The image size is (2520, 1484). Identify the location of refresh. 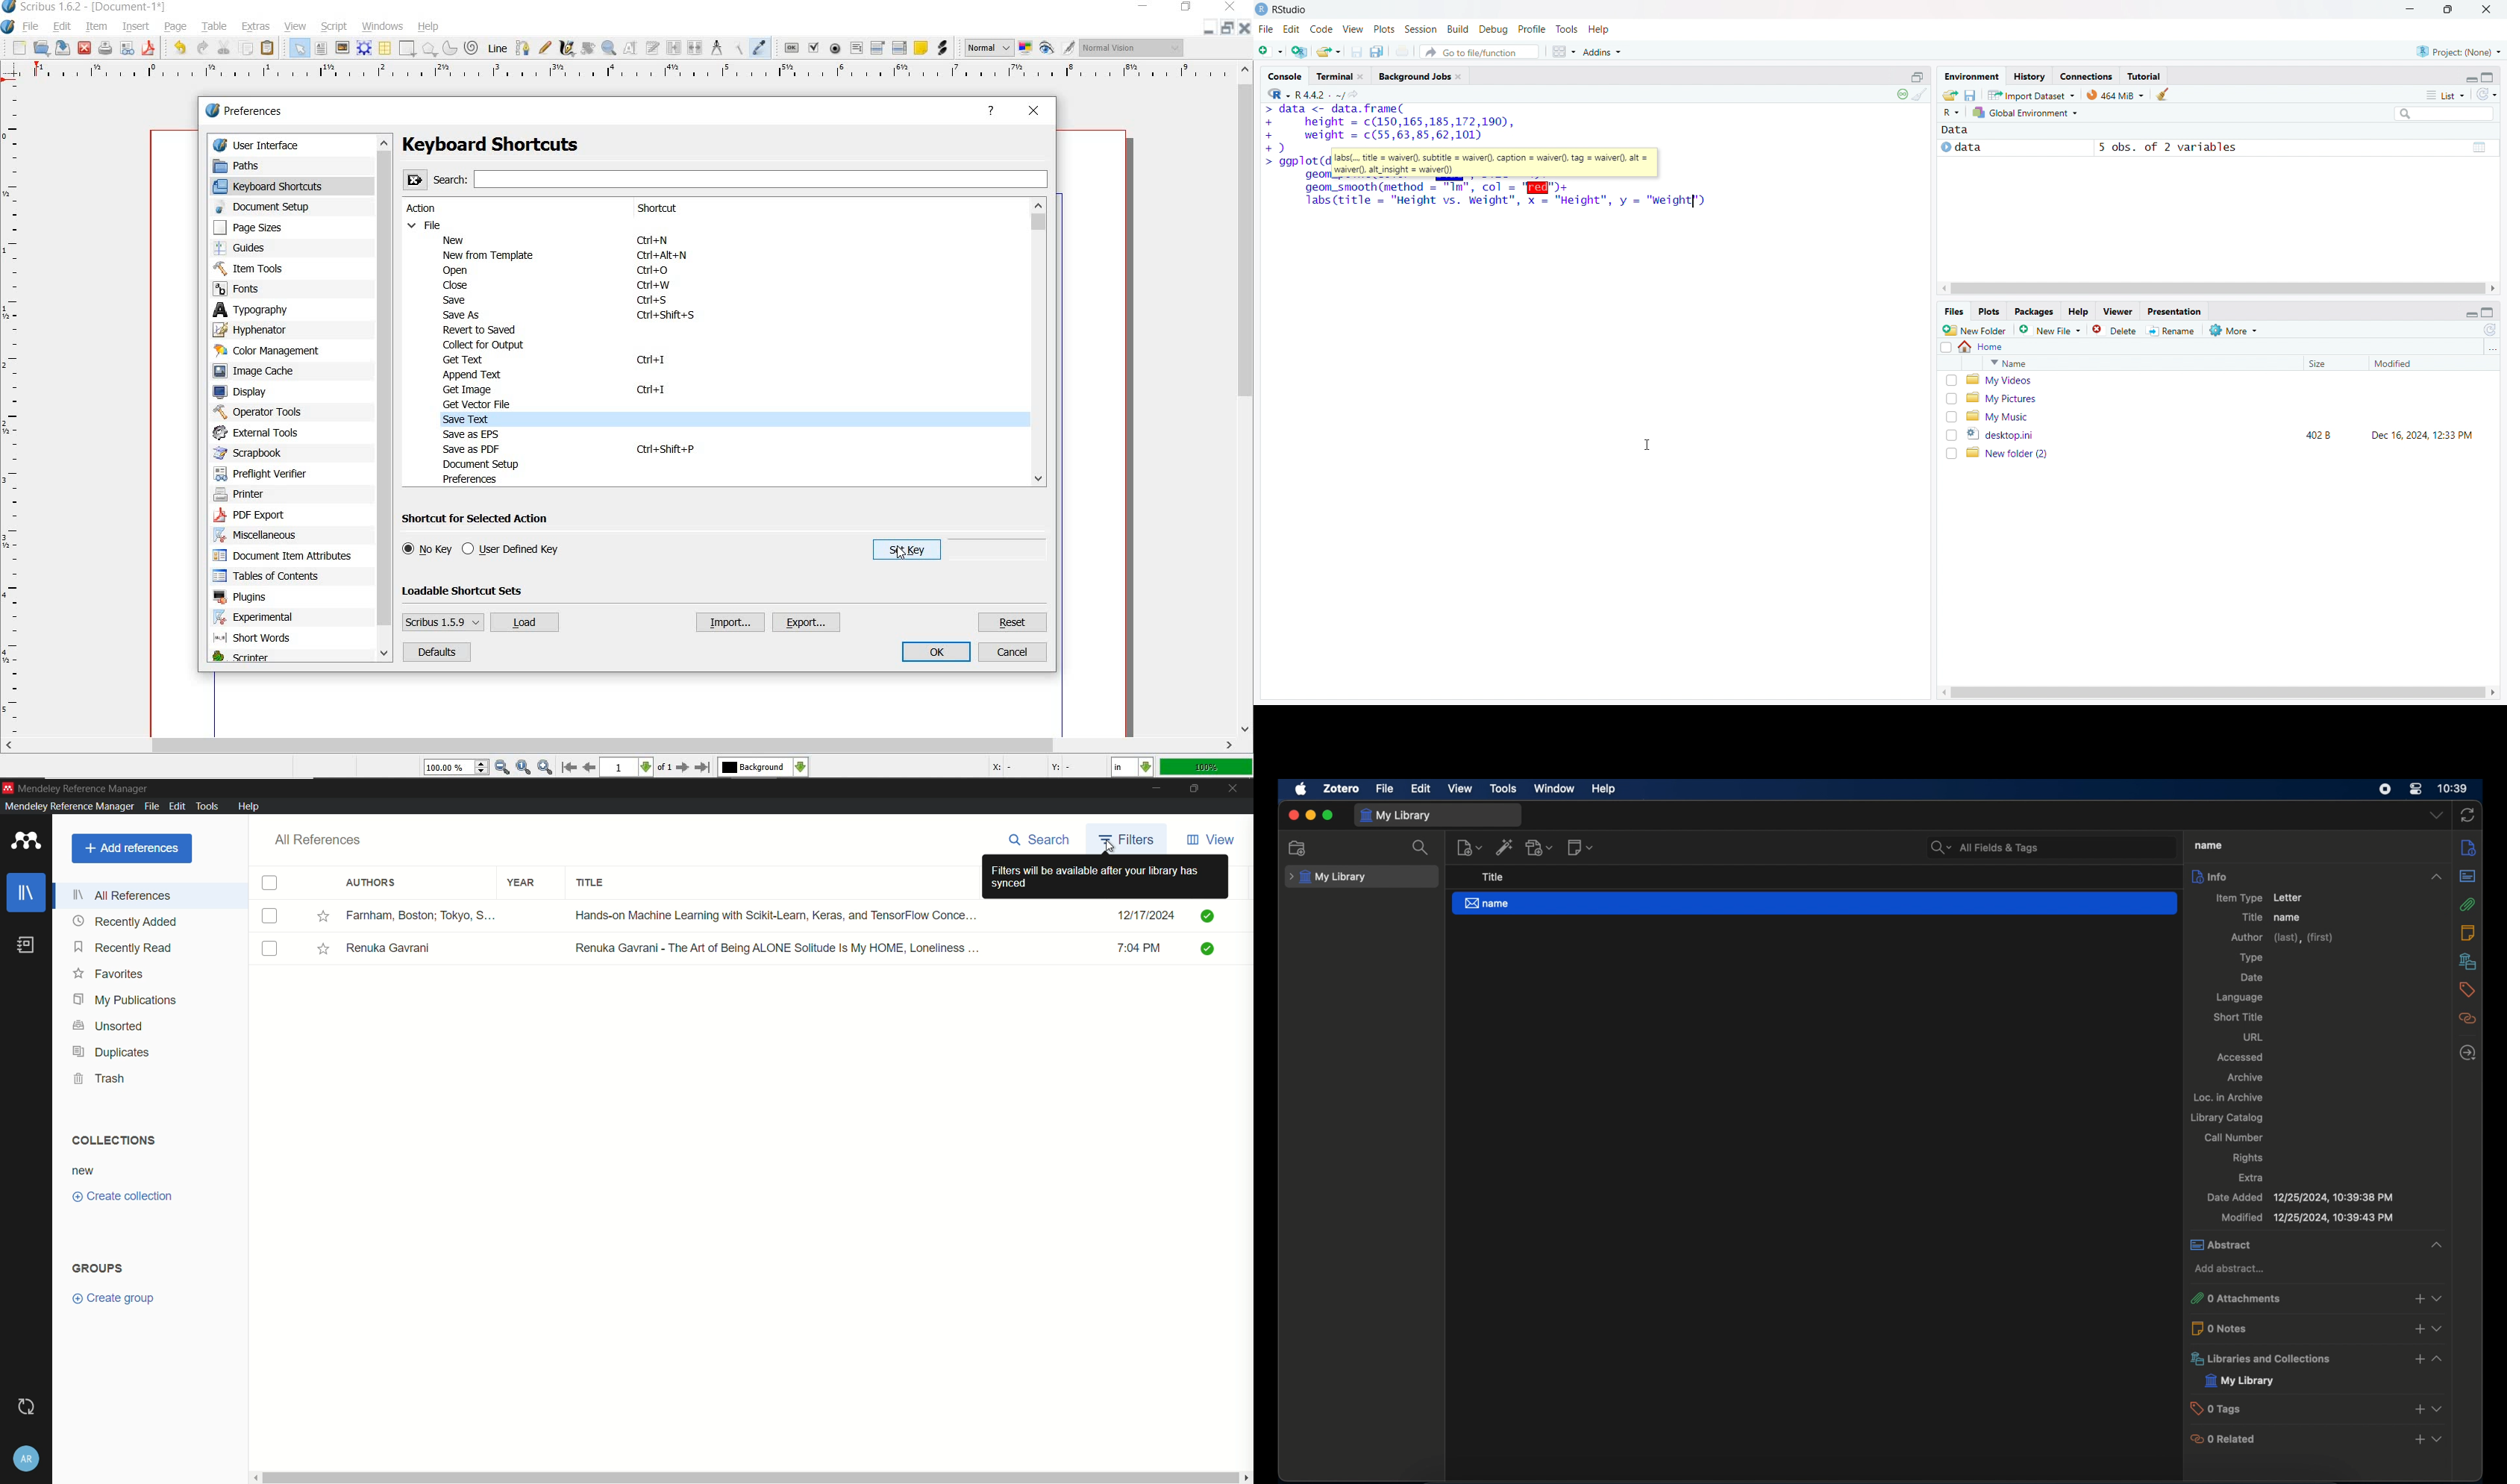
(2490, 330).